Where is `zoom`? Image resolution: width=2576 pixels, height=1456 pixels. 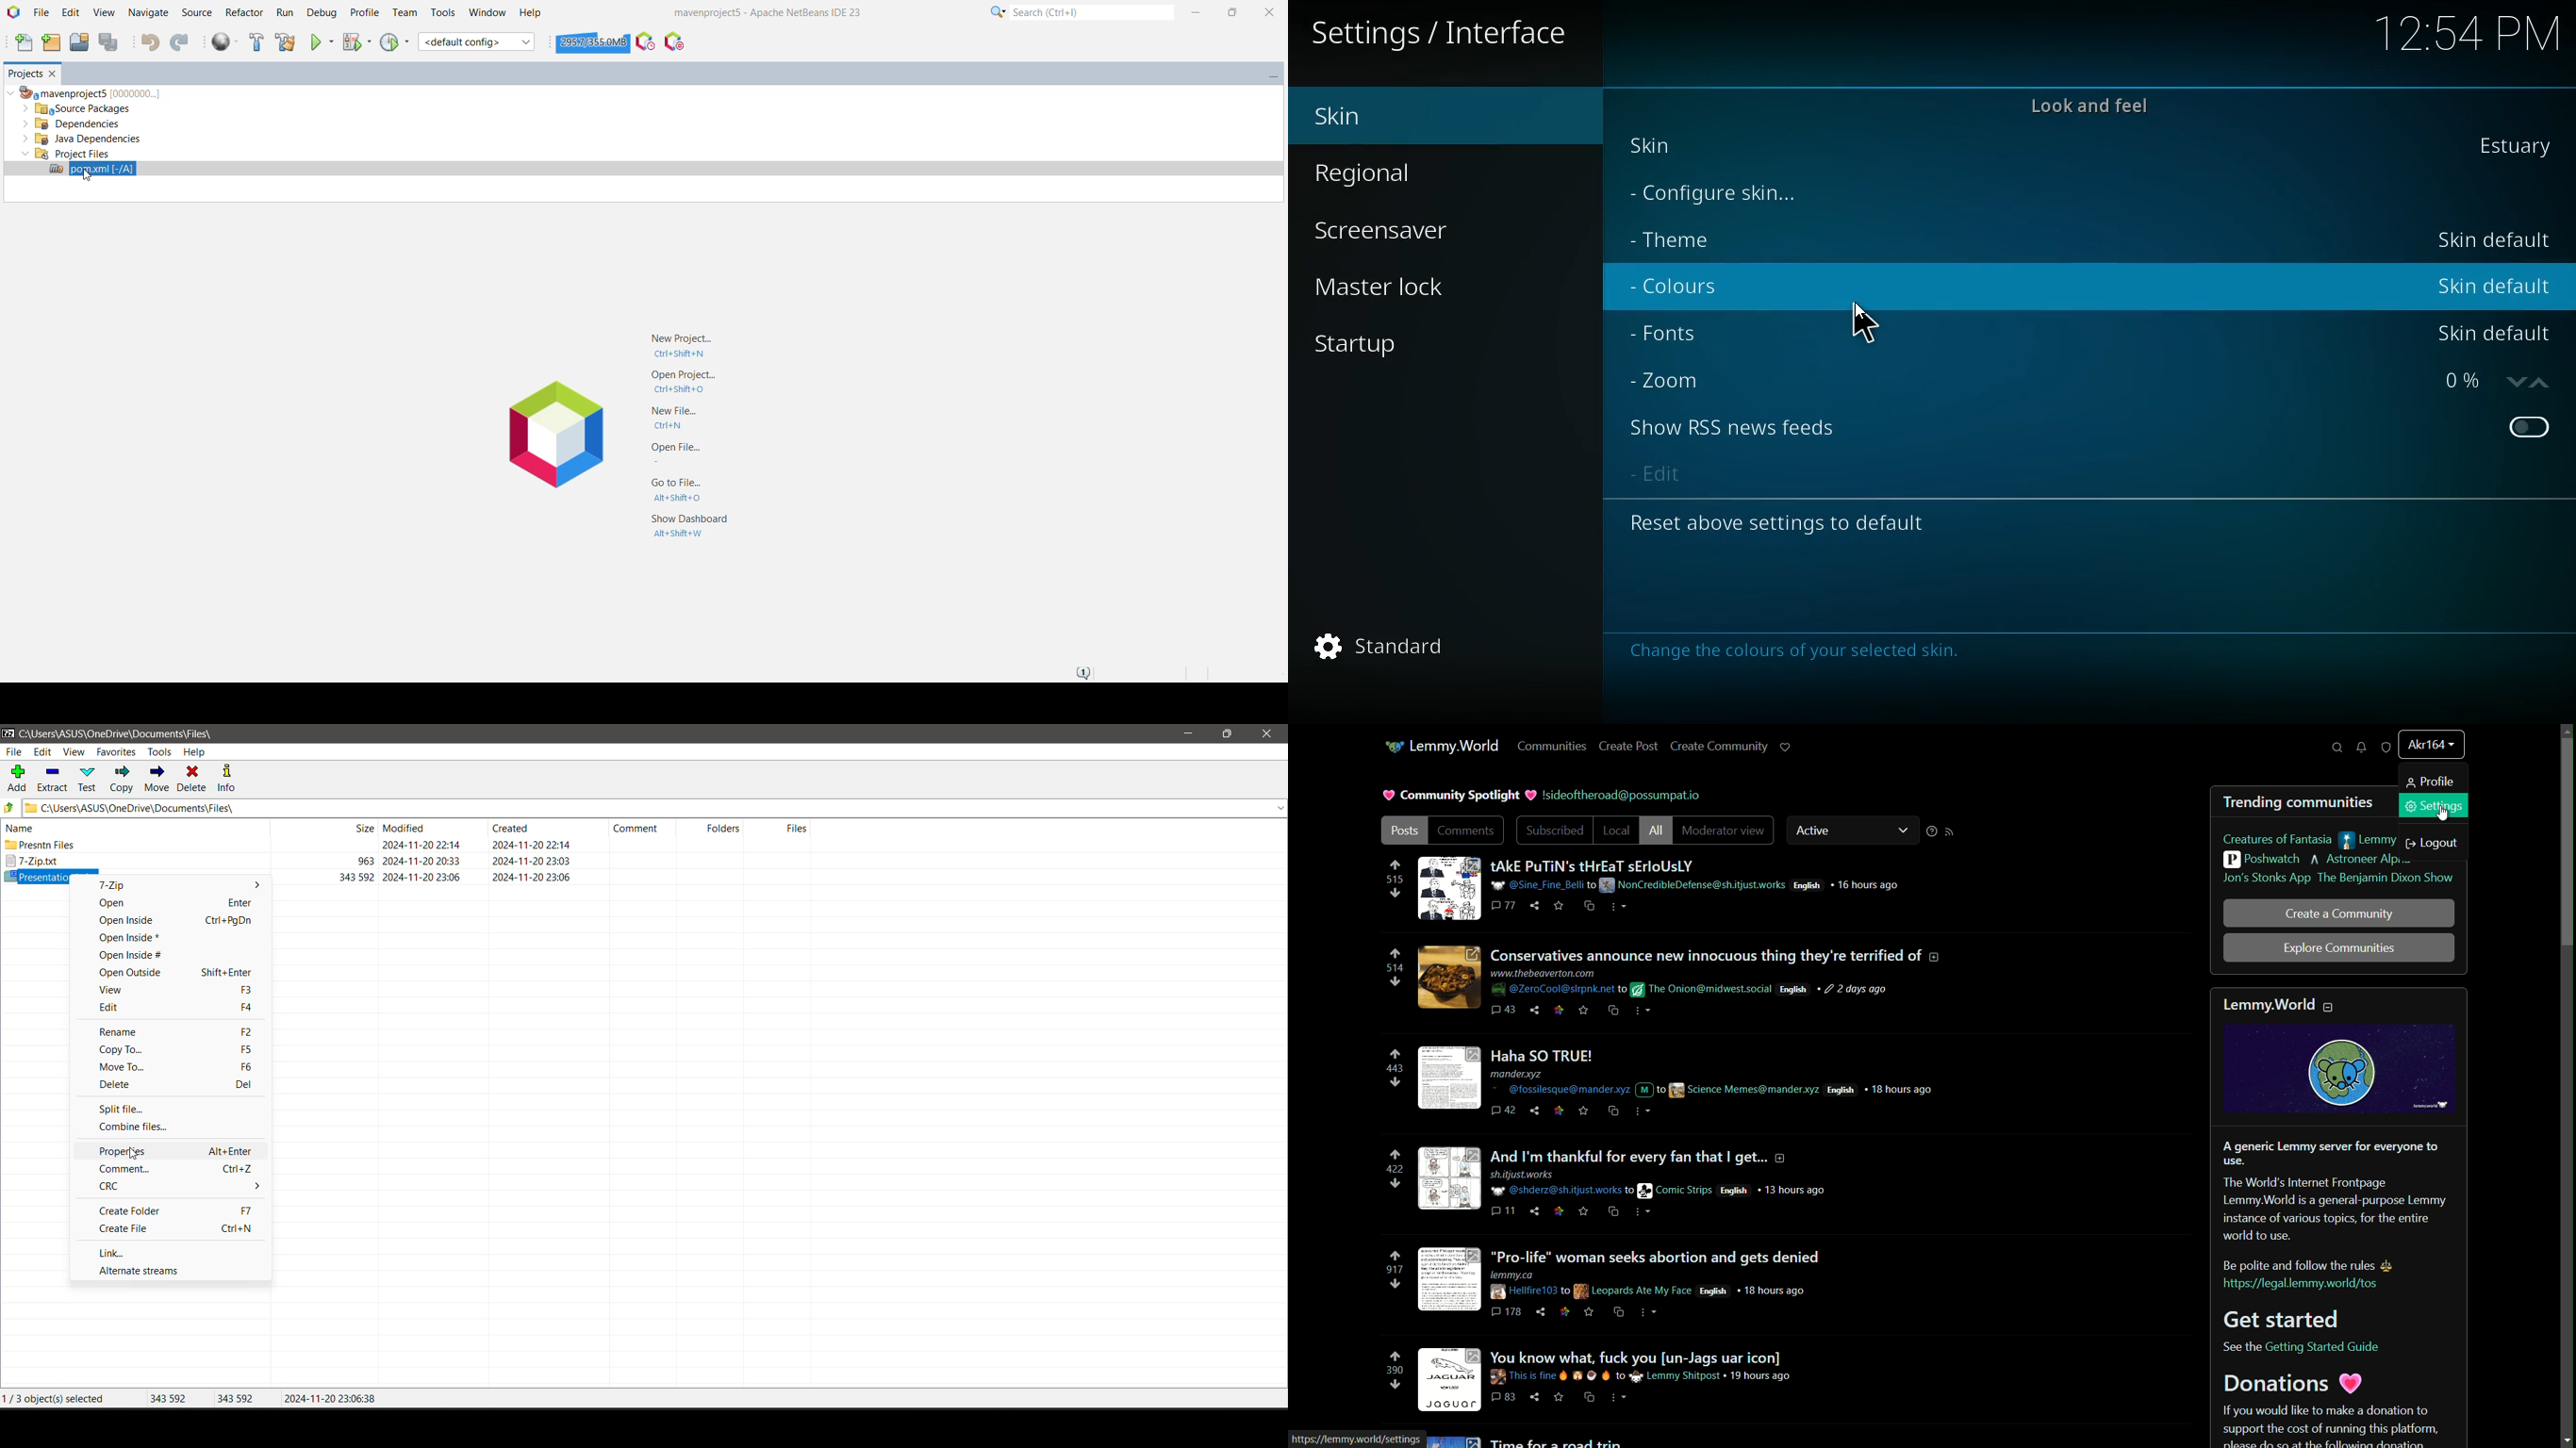
zoom is located at coordinates (1671, 381).